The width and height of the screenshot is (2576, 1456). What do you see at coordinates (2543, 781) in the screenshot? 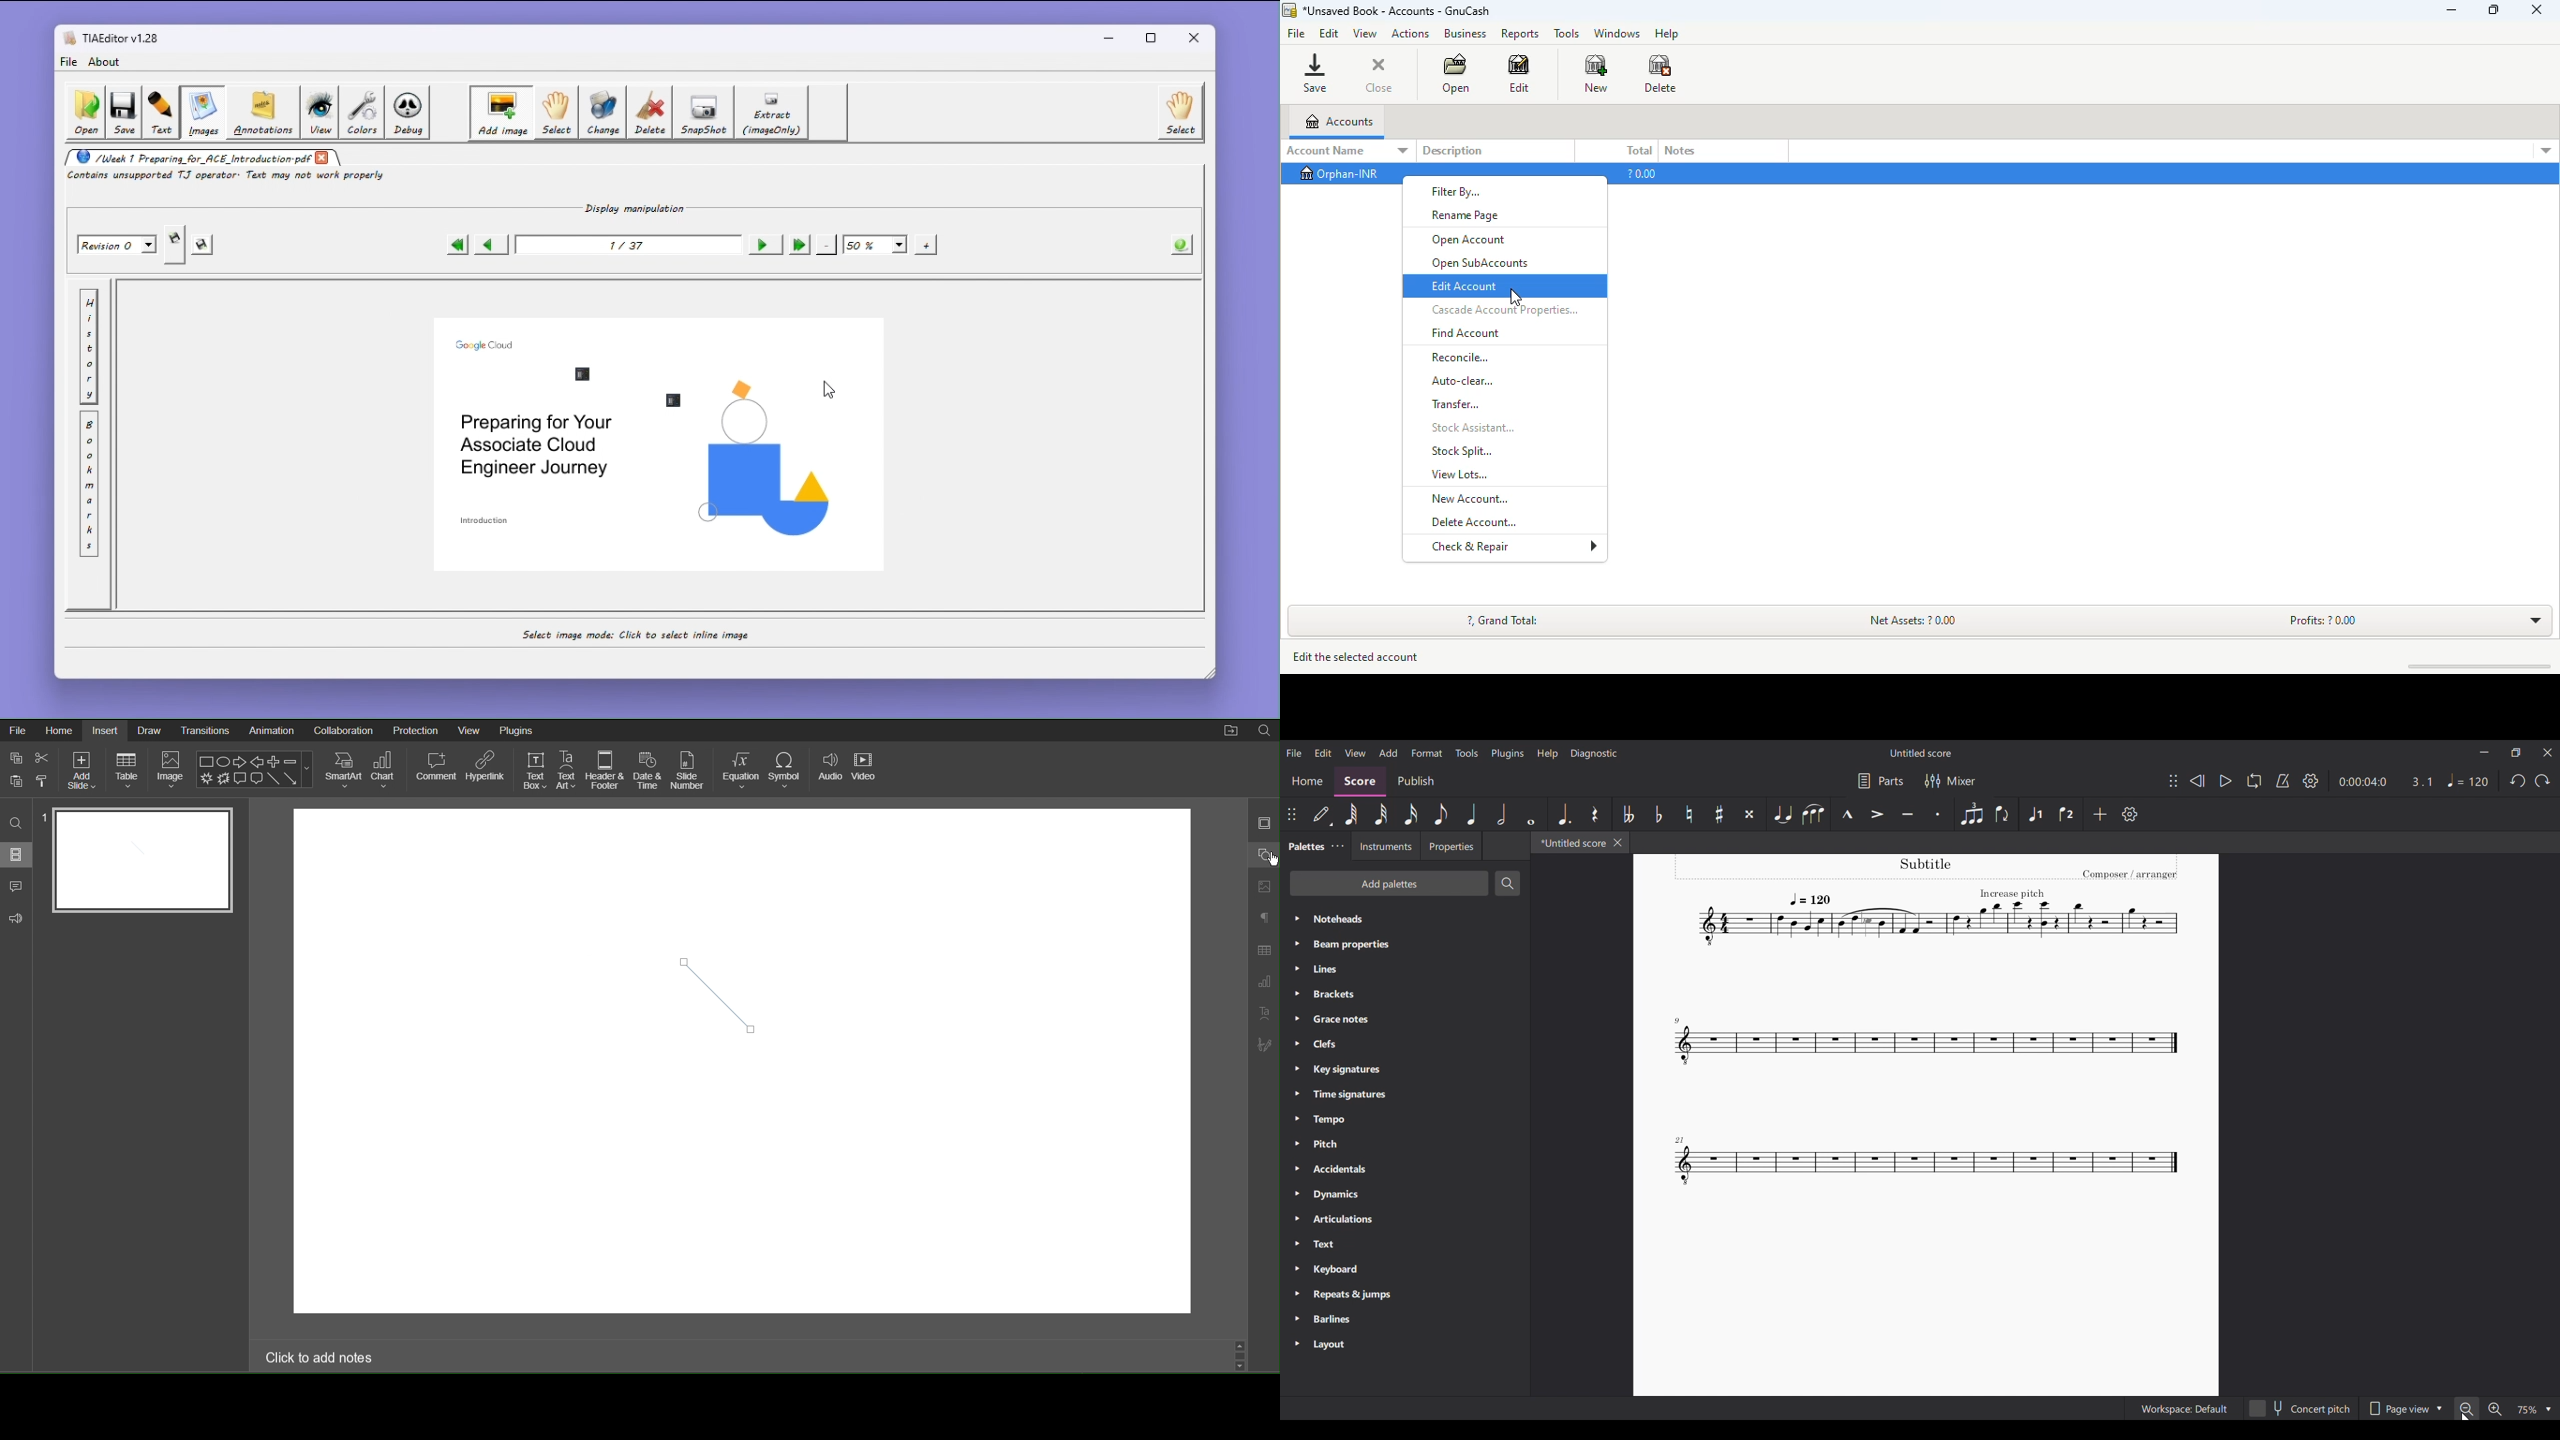
I see `Redo` at bounding box center [2543, 781].